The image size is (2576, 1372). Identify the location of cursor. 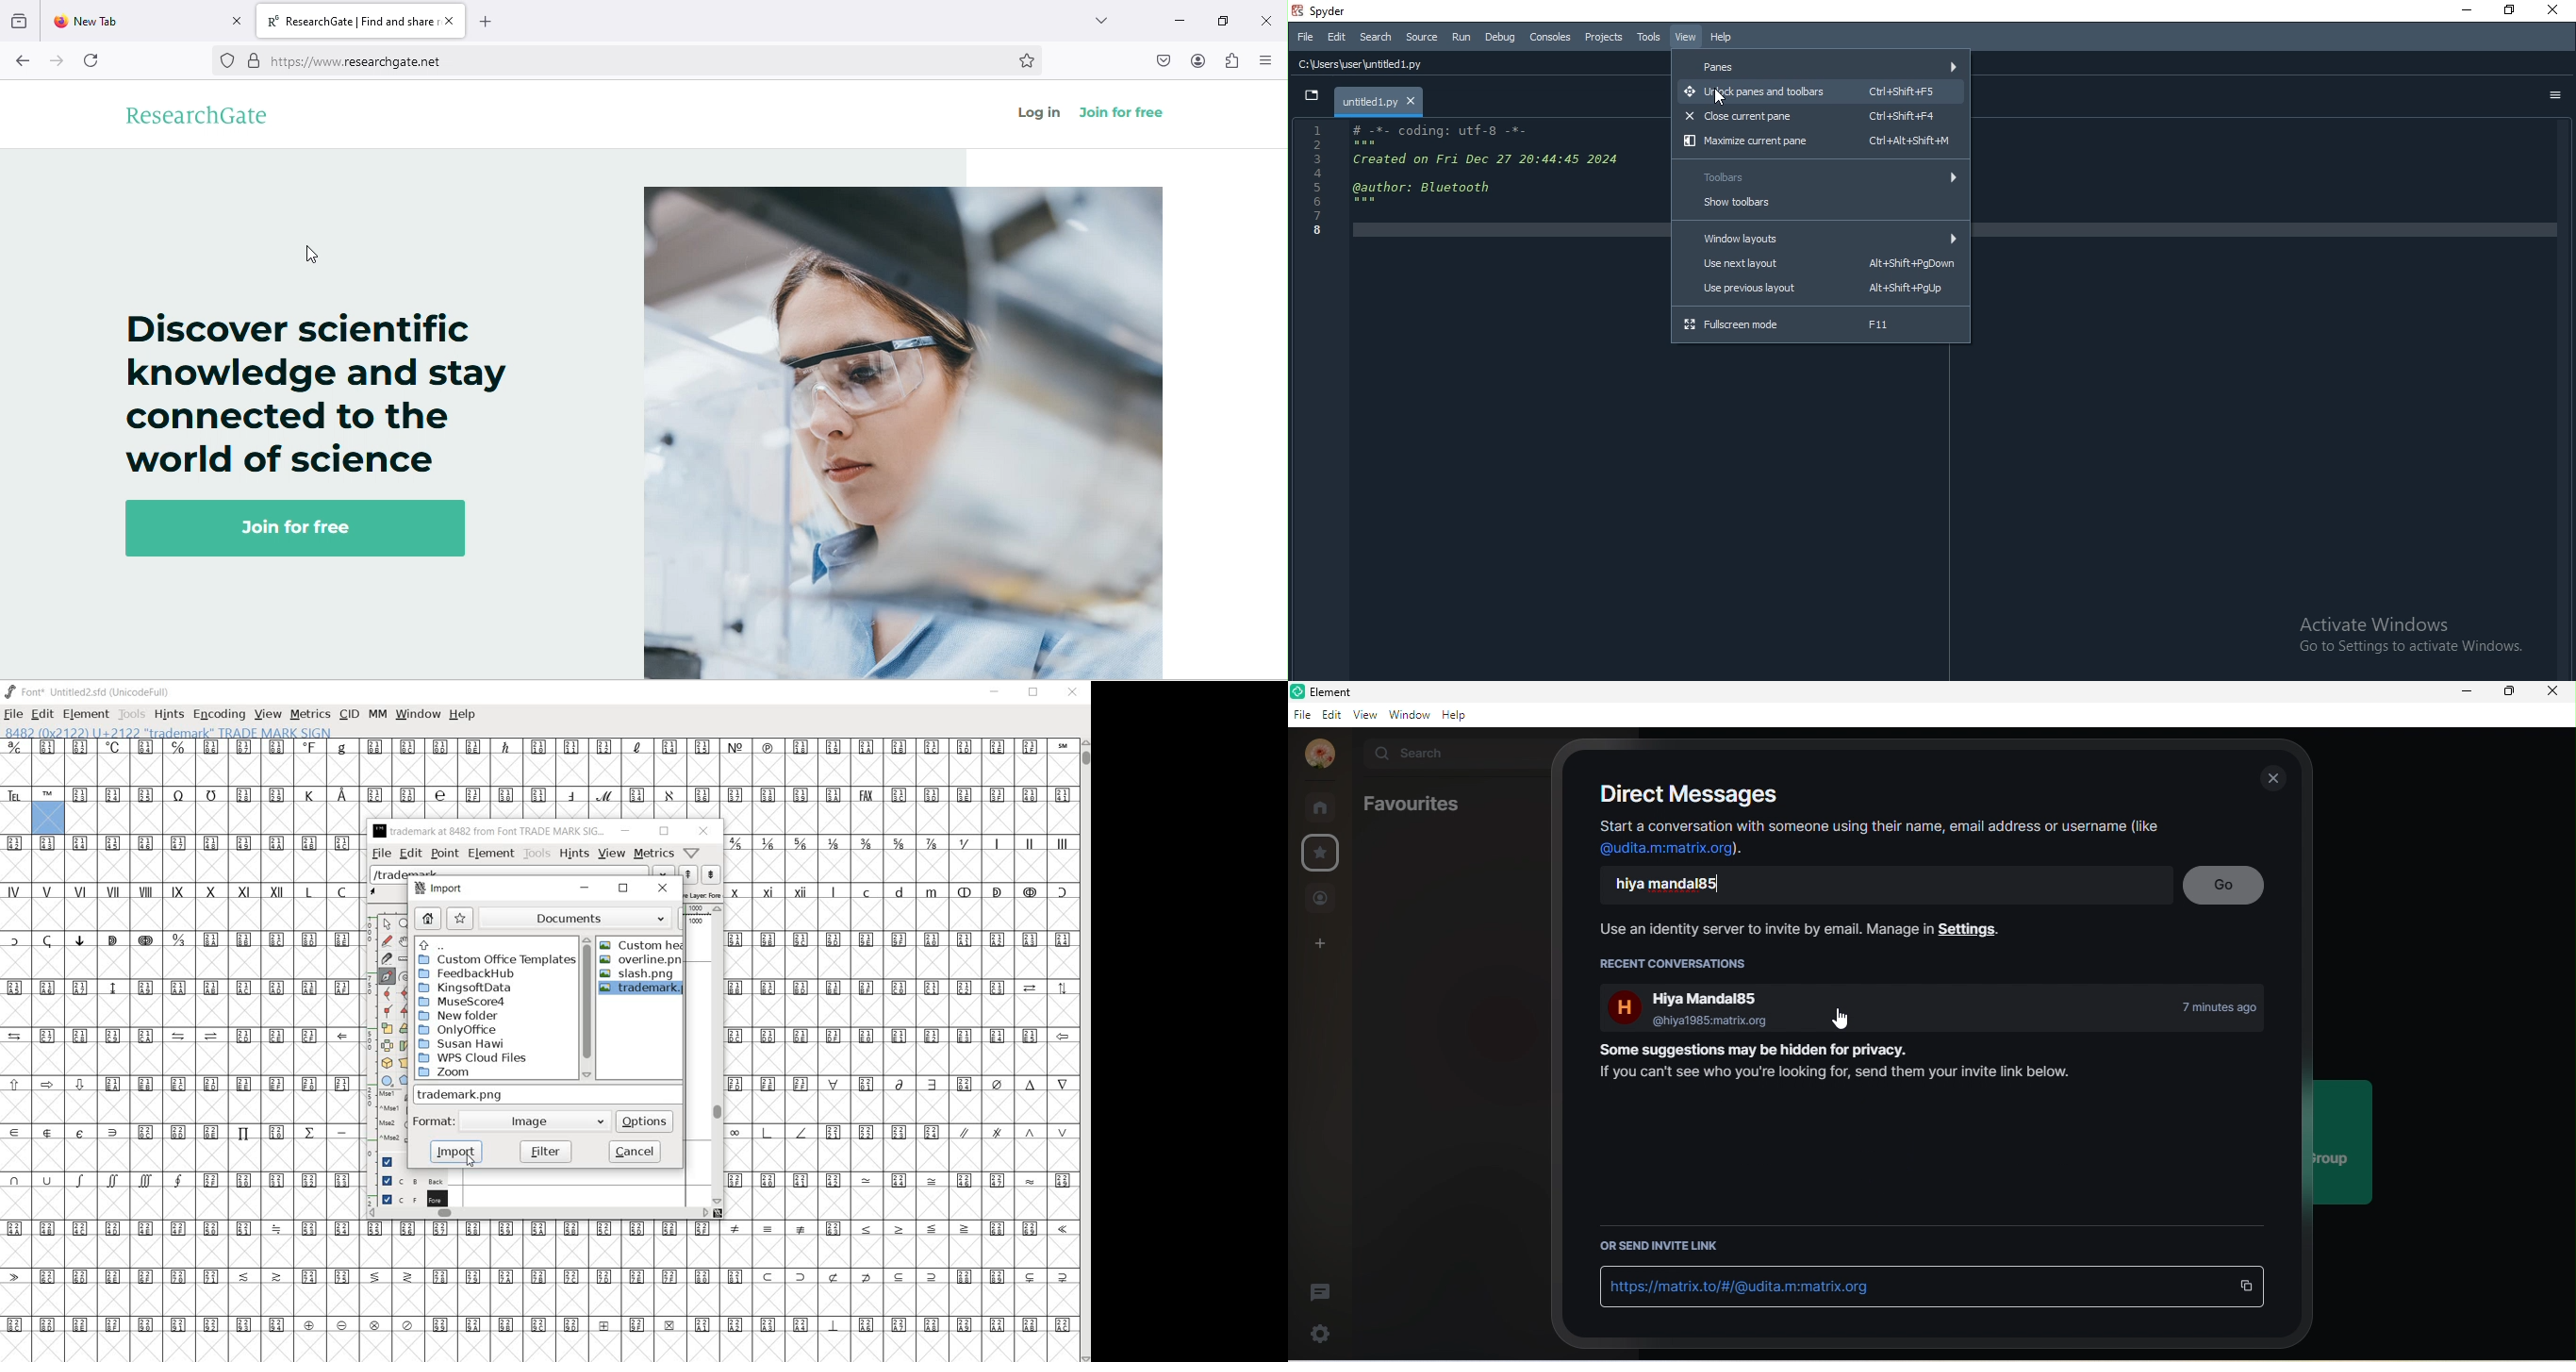
(1725, 99).